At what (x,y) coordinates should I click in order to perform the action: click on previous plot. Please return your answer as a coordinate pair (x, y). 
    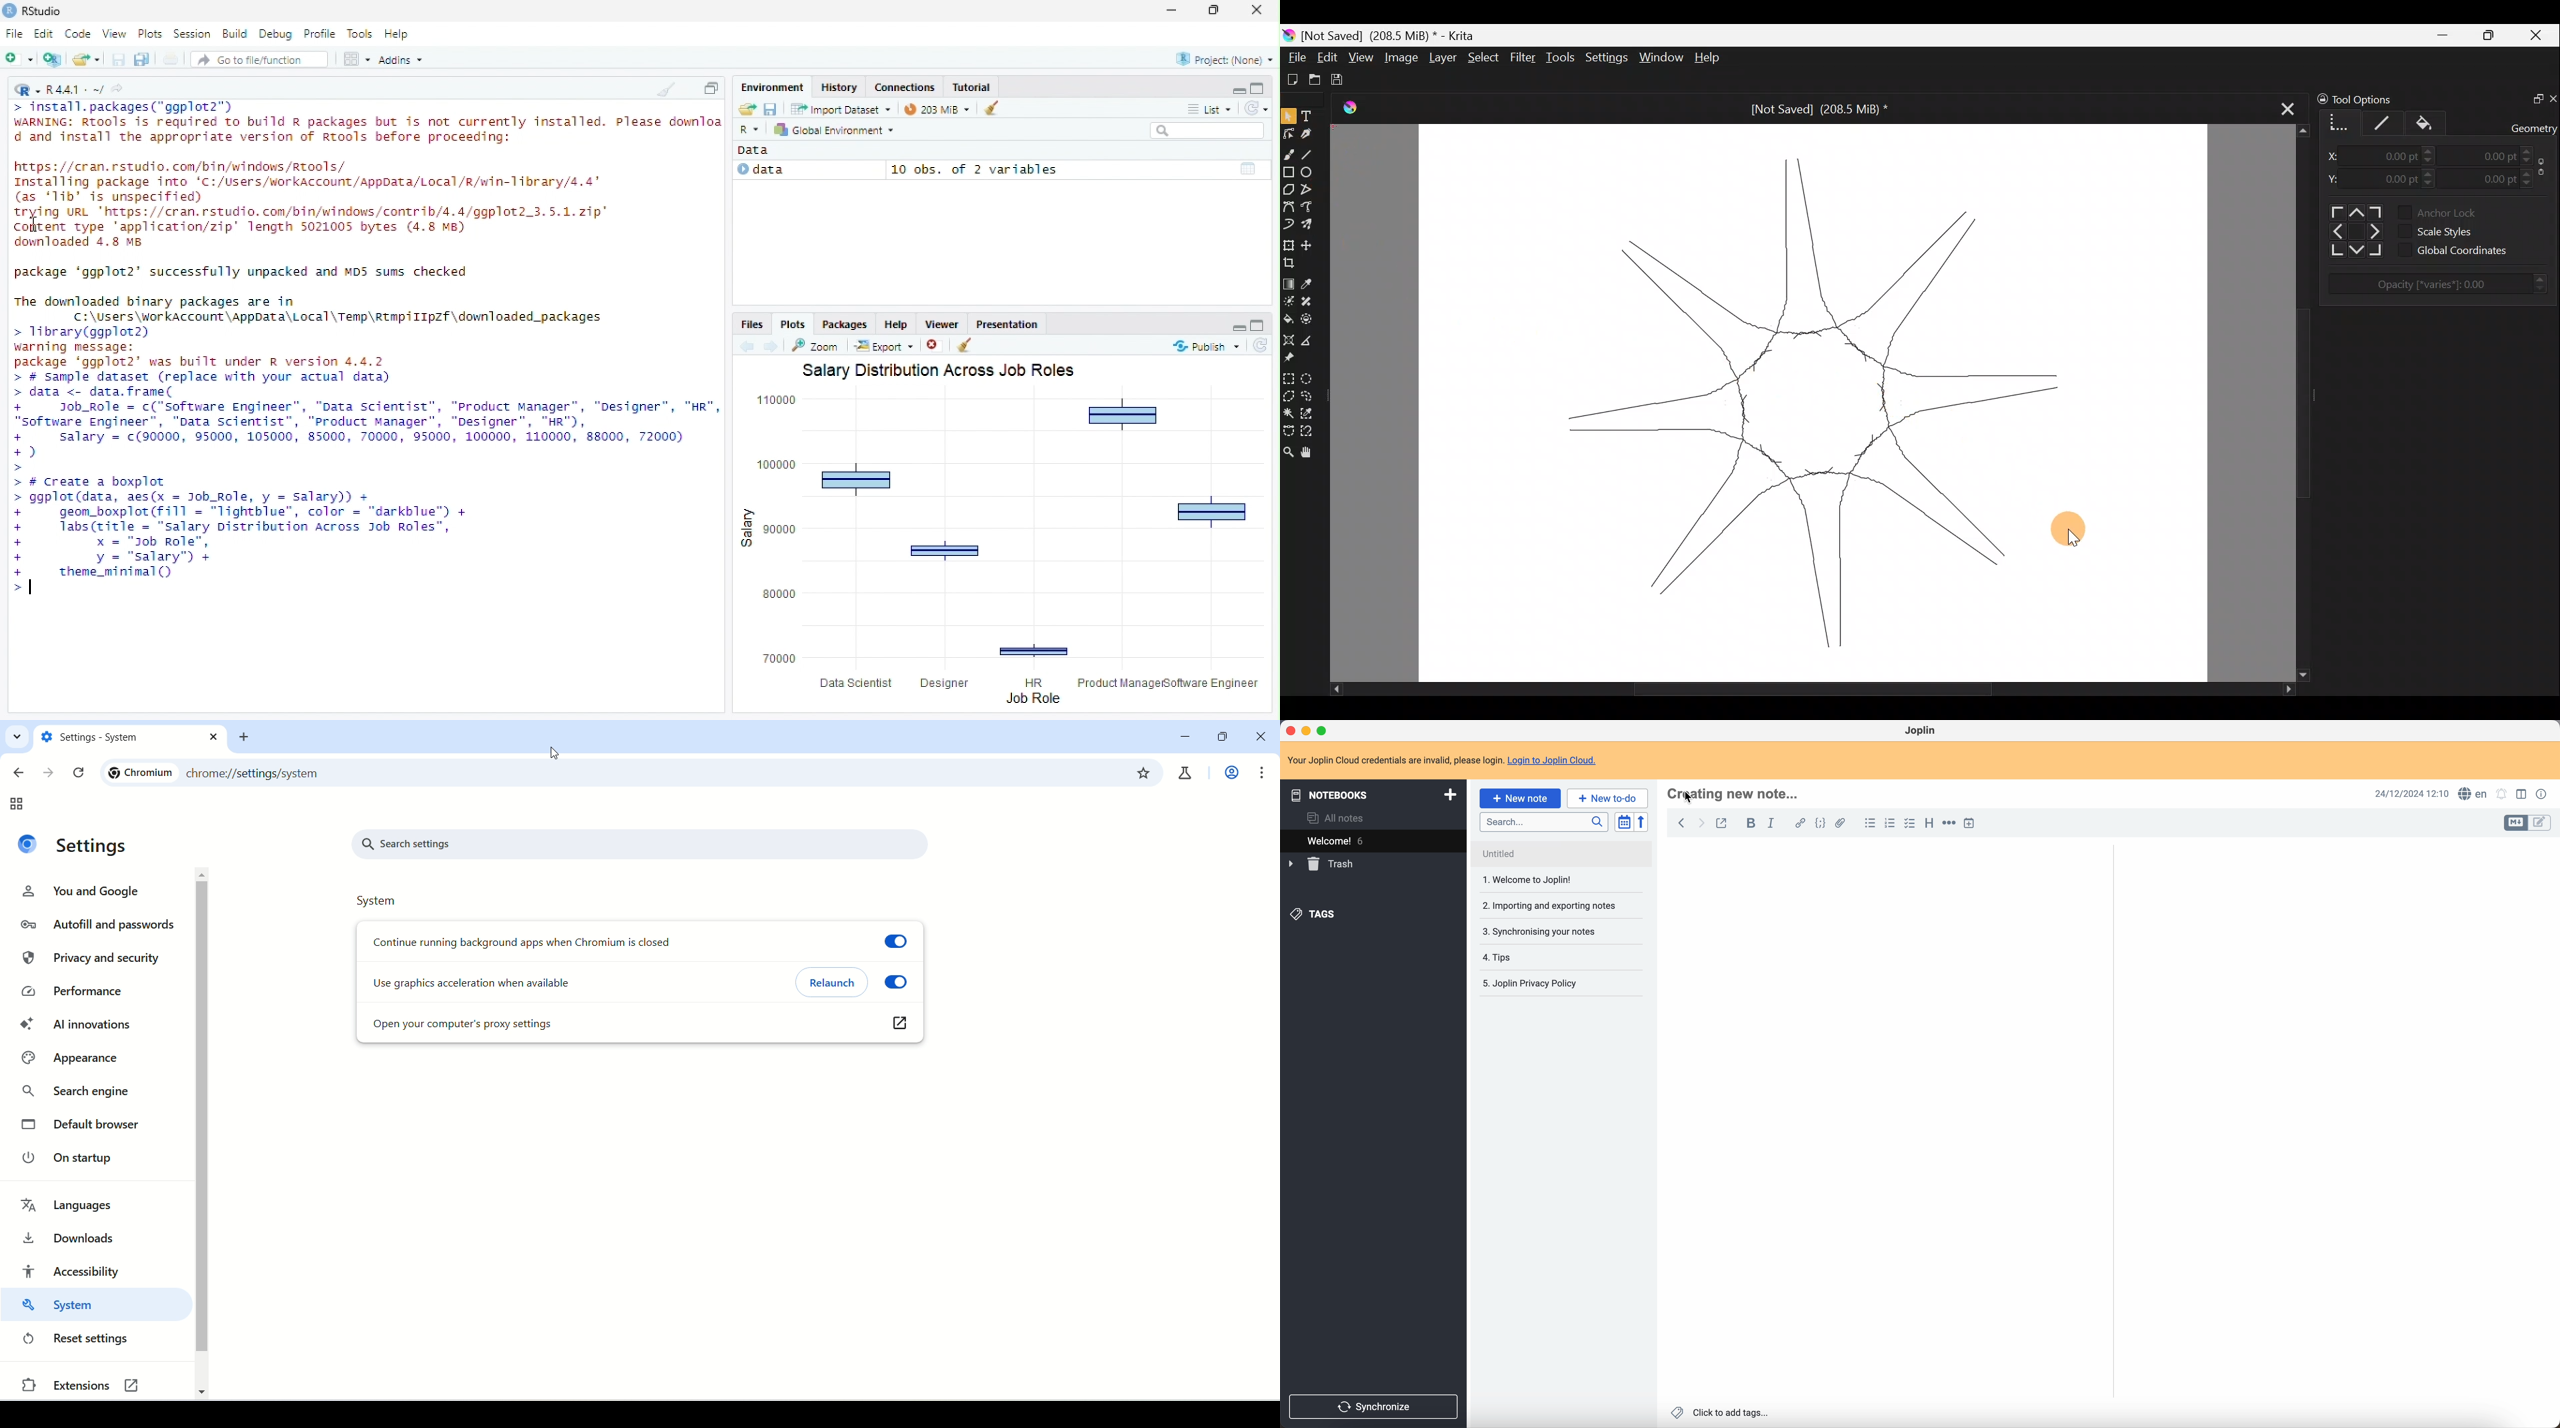
    Looking at the image, I should click on (749, 345).